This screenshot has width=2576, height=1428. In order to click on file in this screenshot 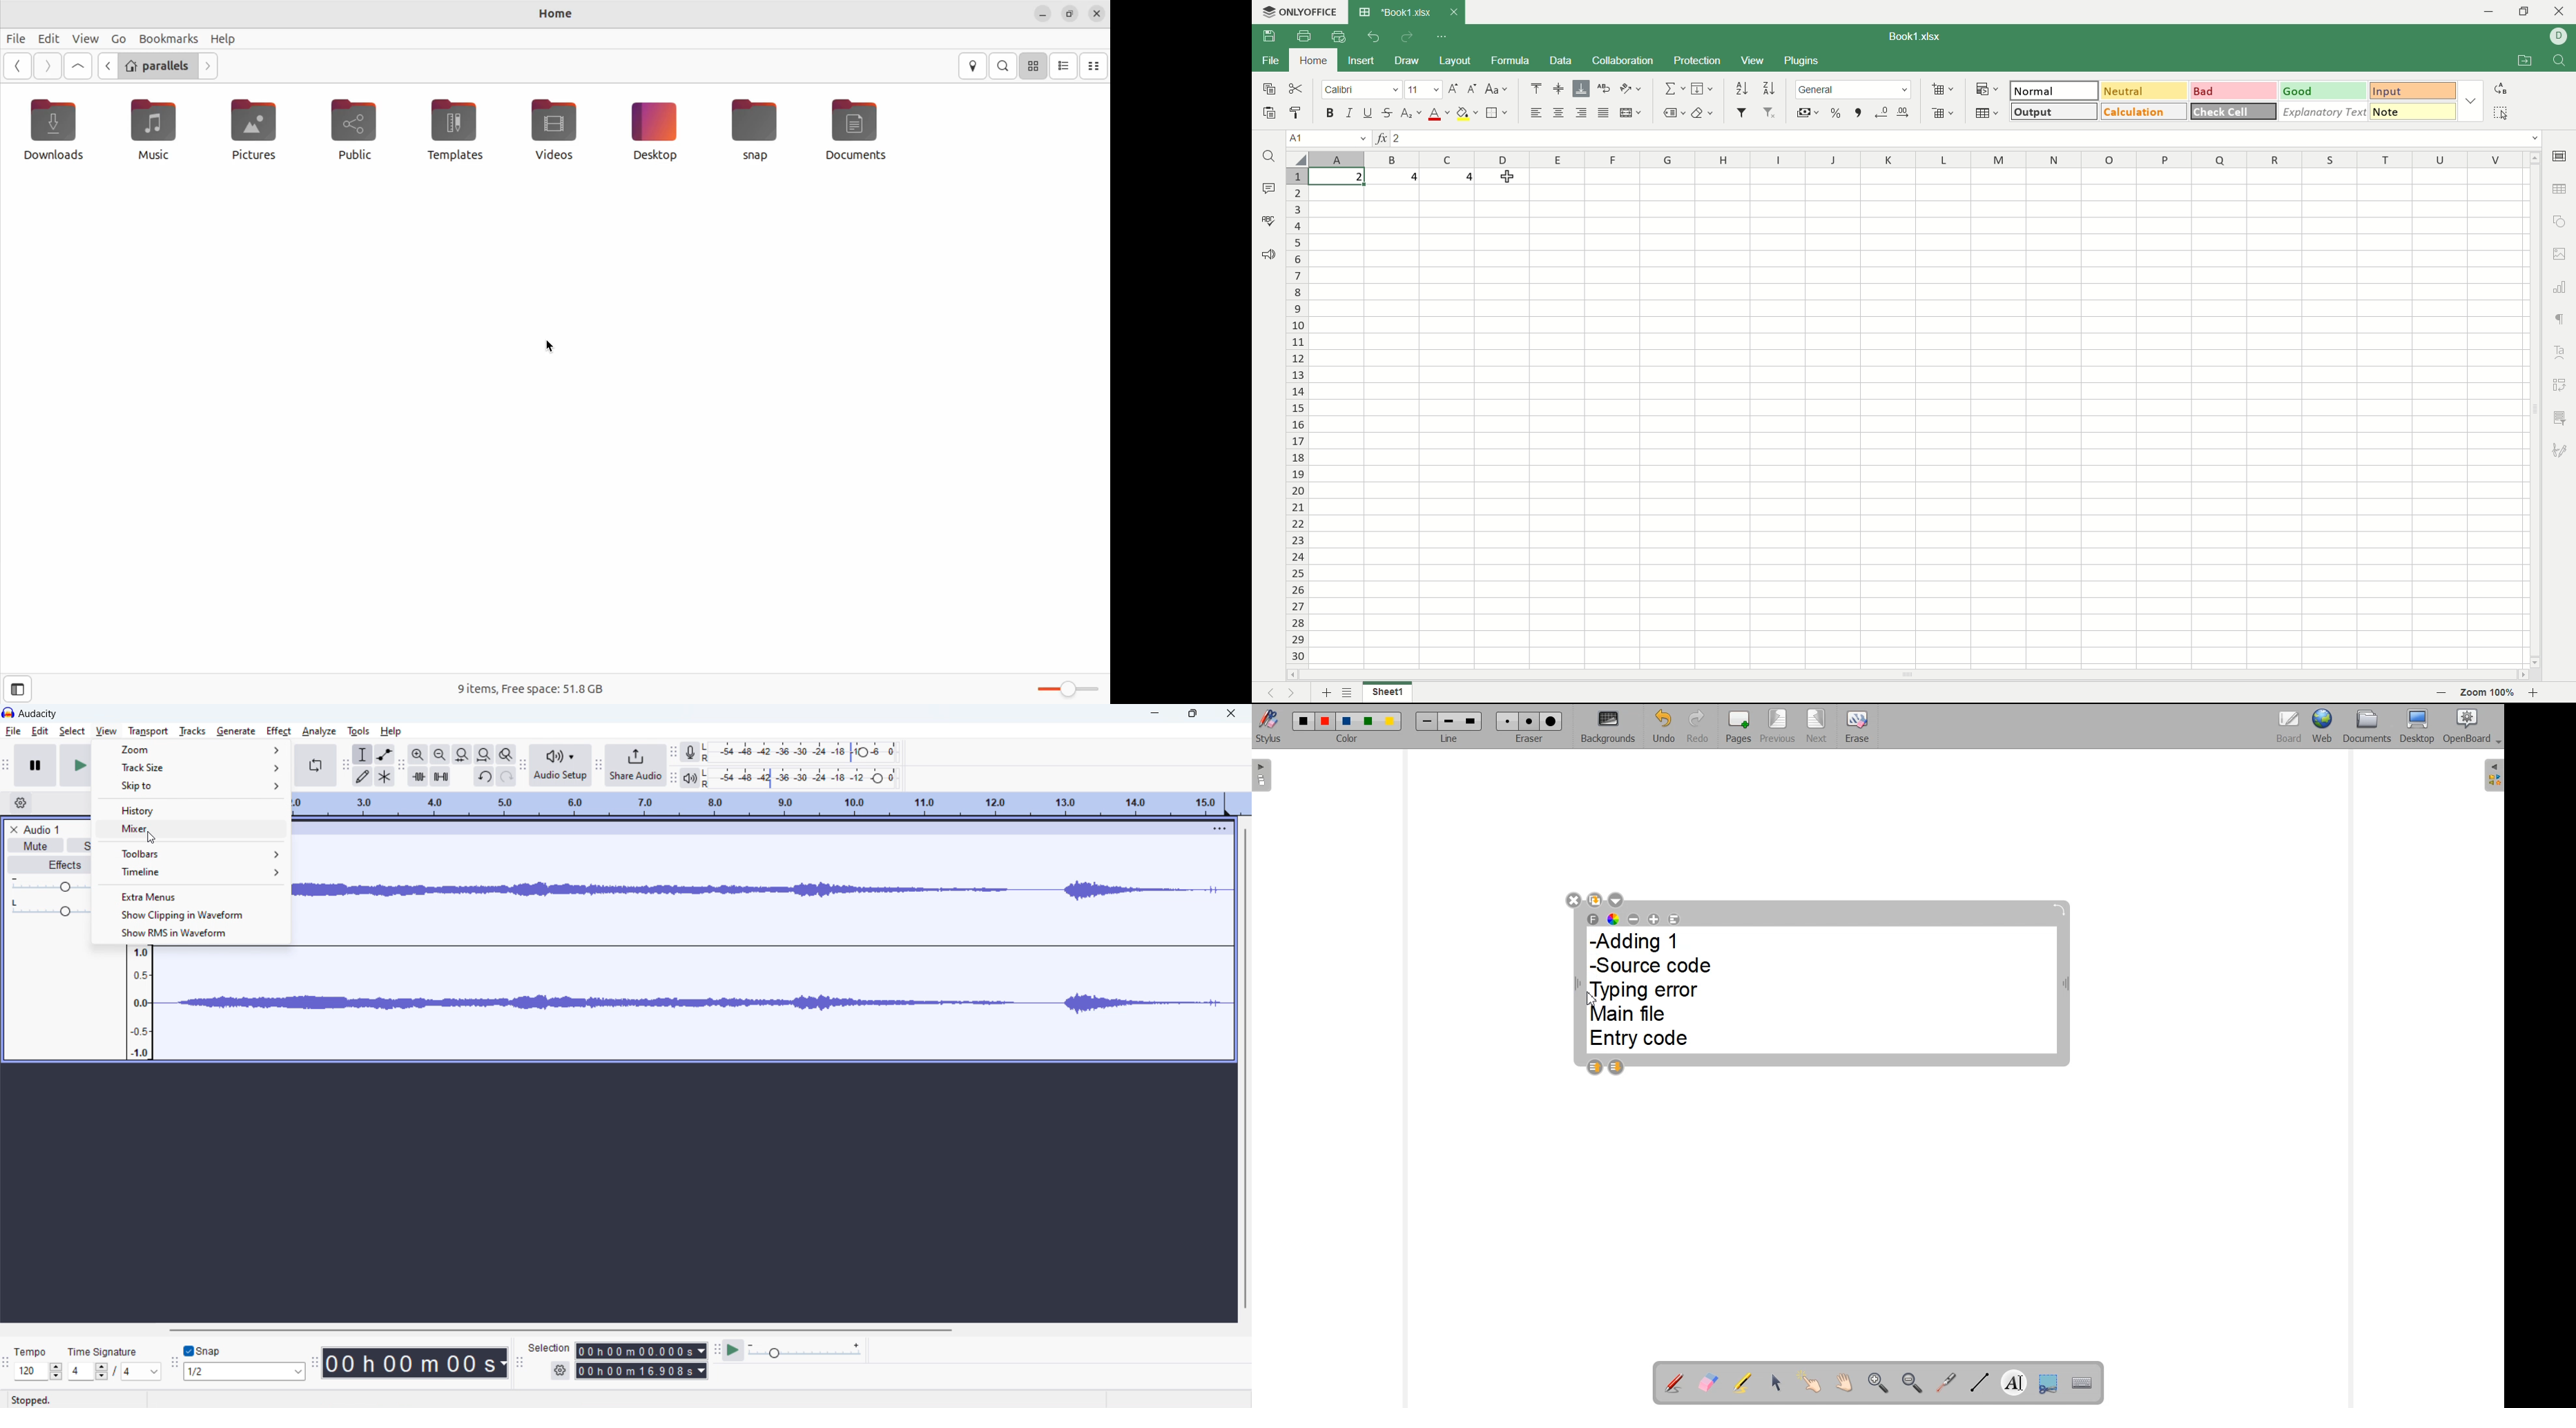, I will do `click(14, 731)`.